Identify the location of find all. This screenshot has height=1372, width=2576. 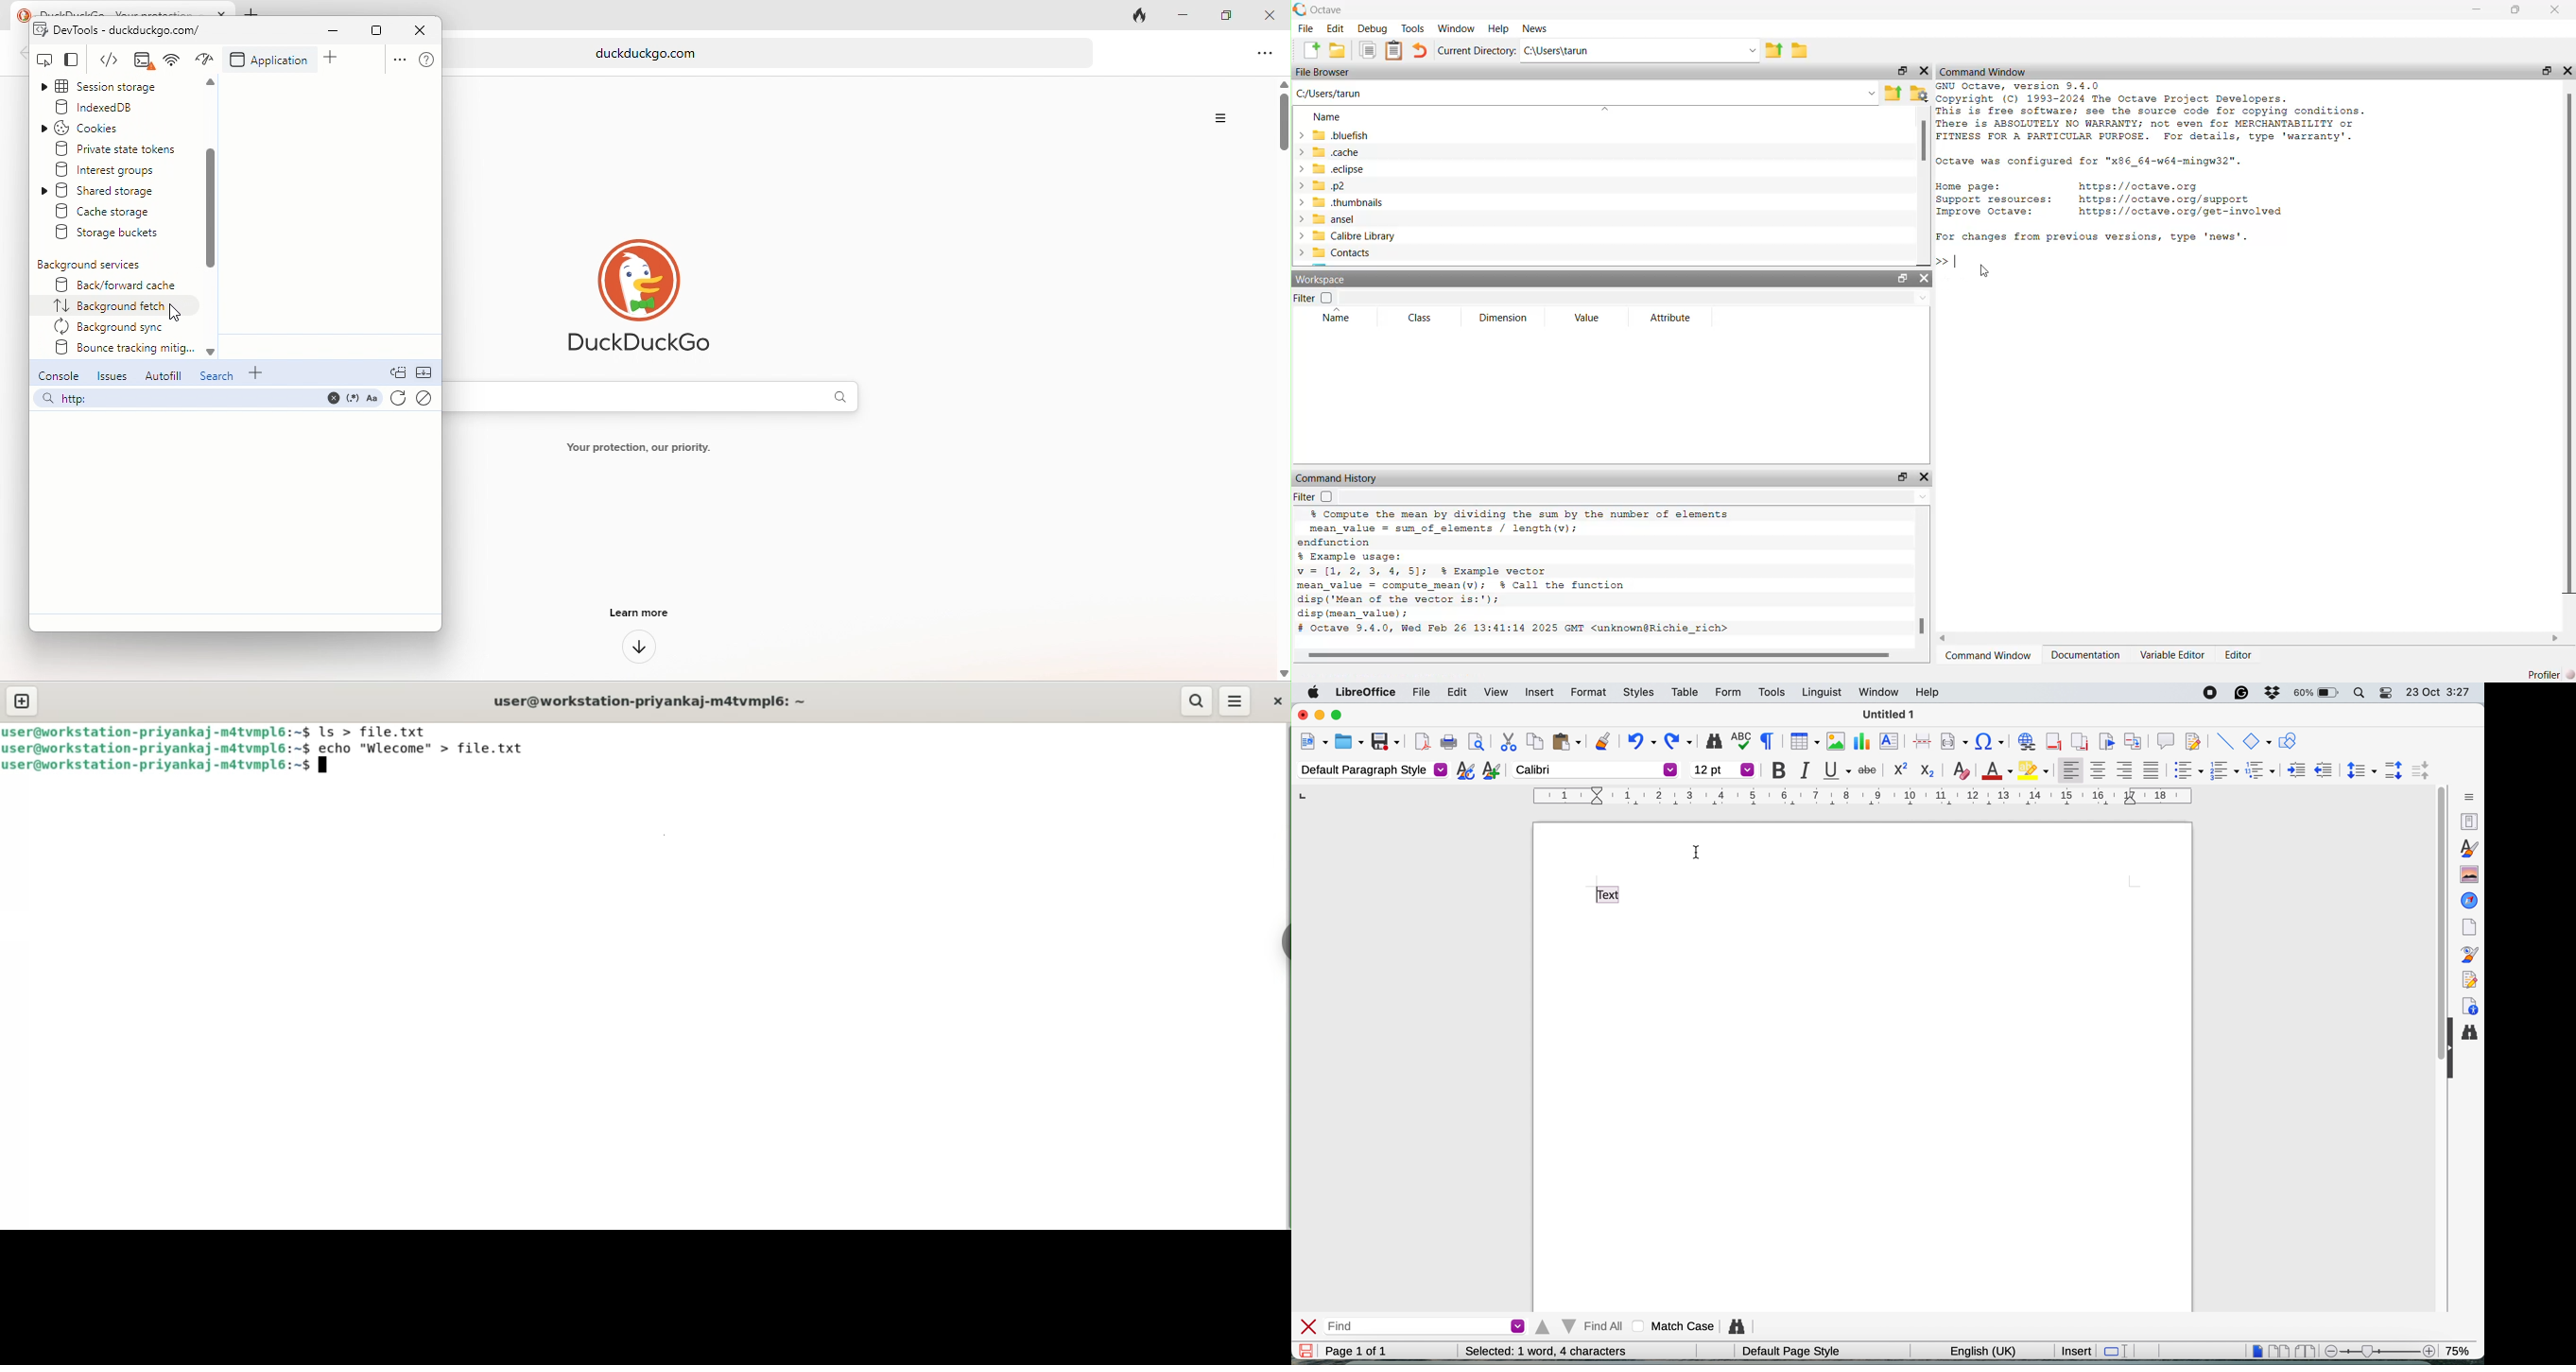
(1578, 1326).